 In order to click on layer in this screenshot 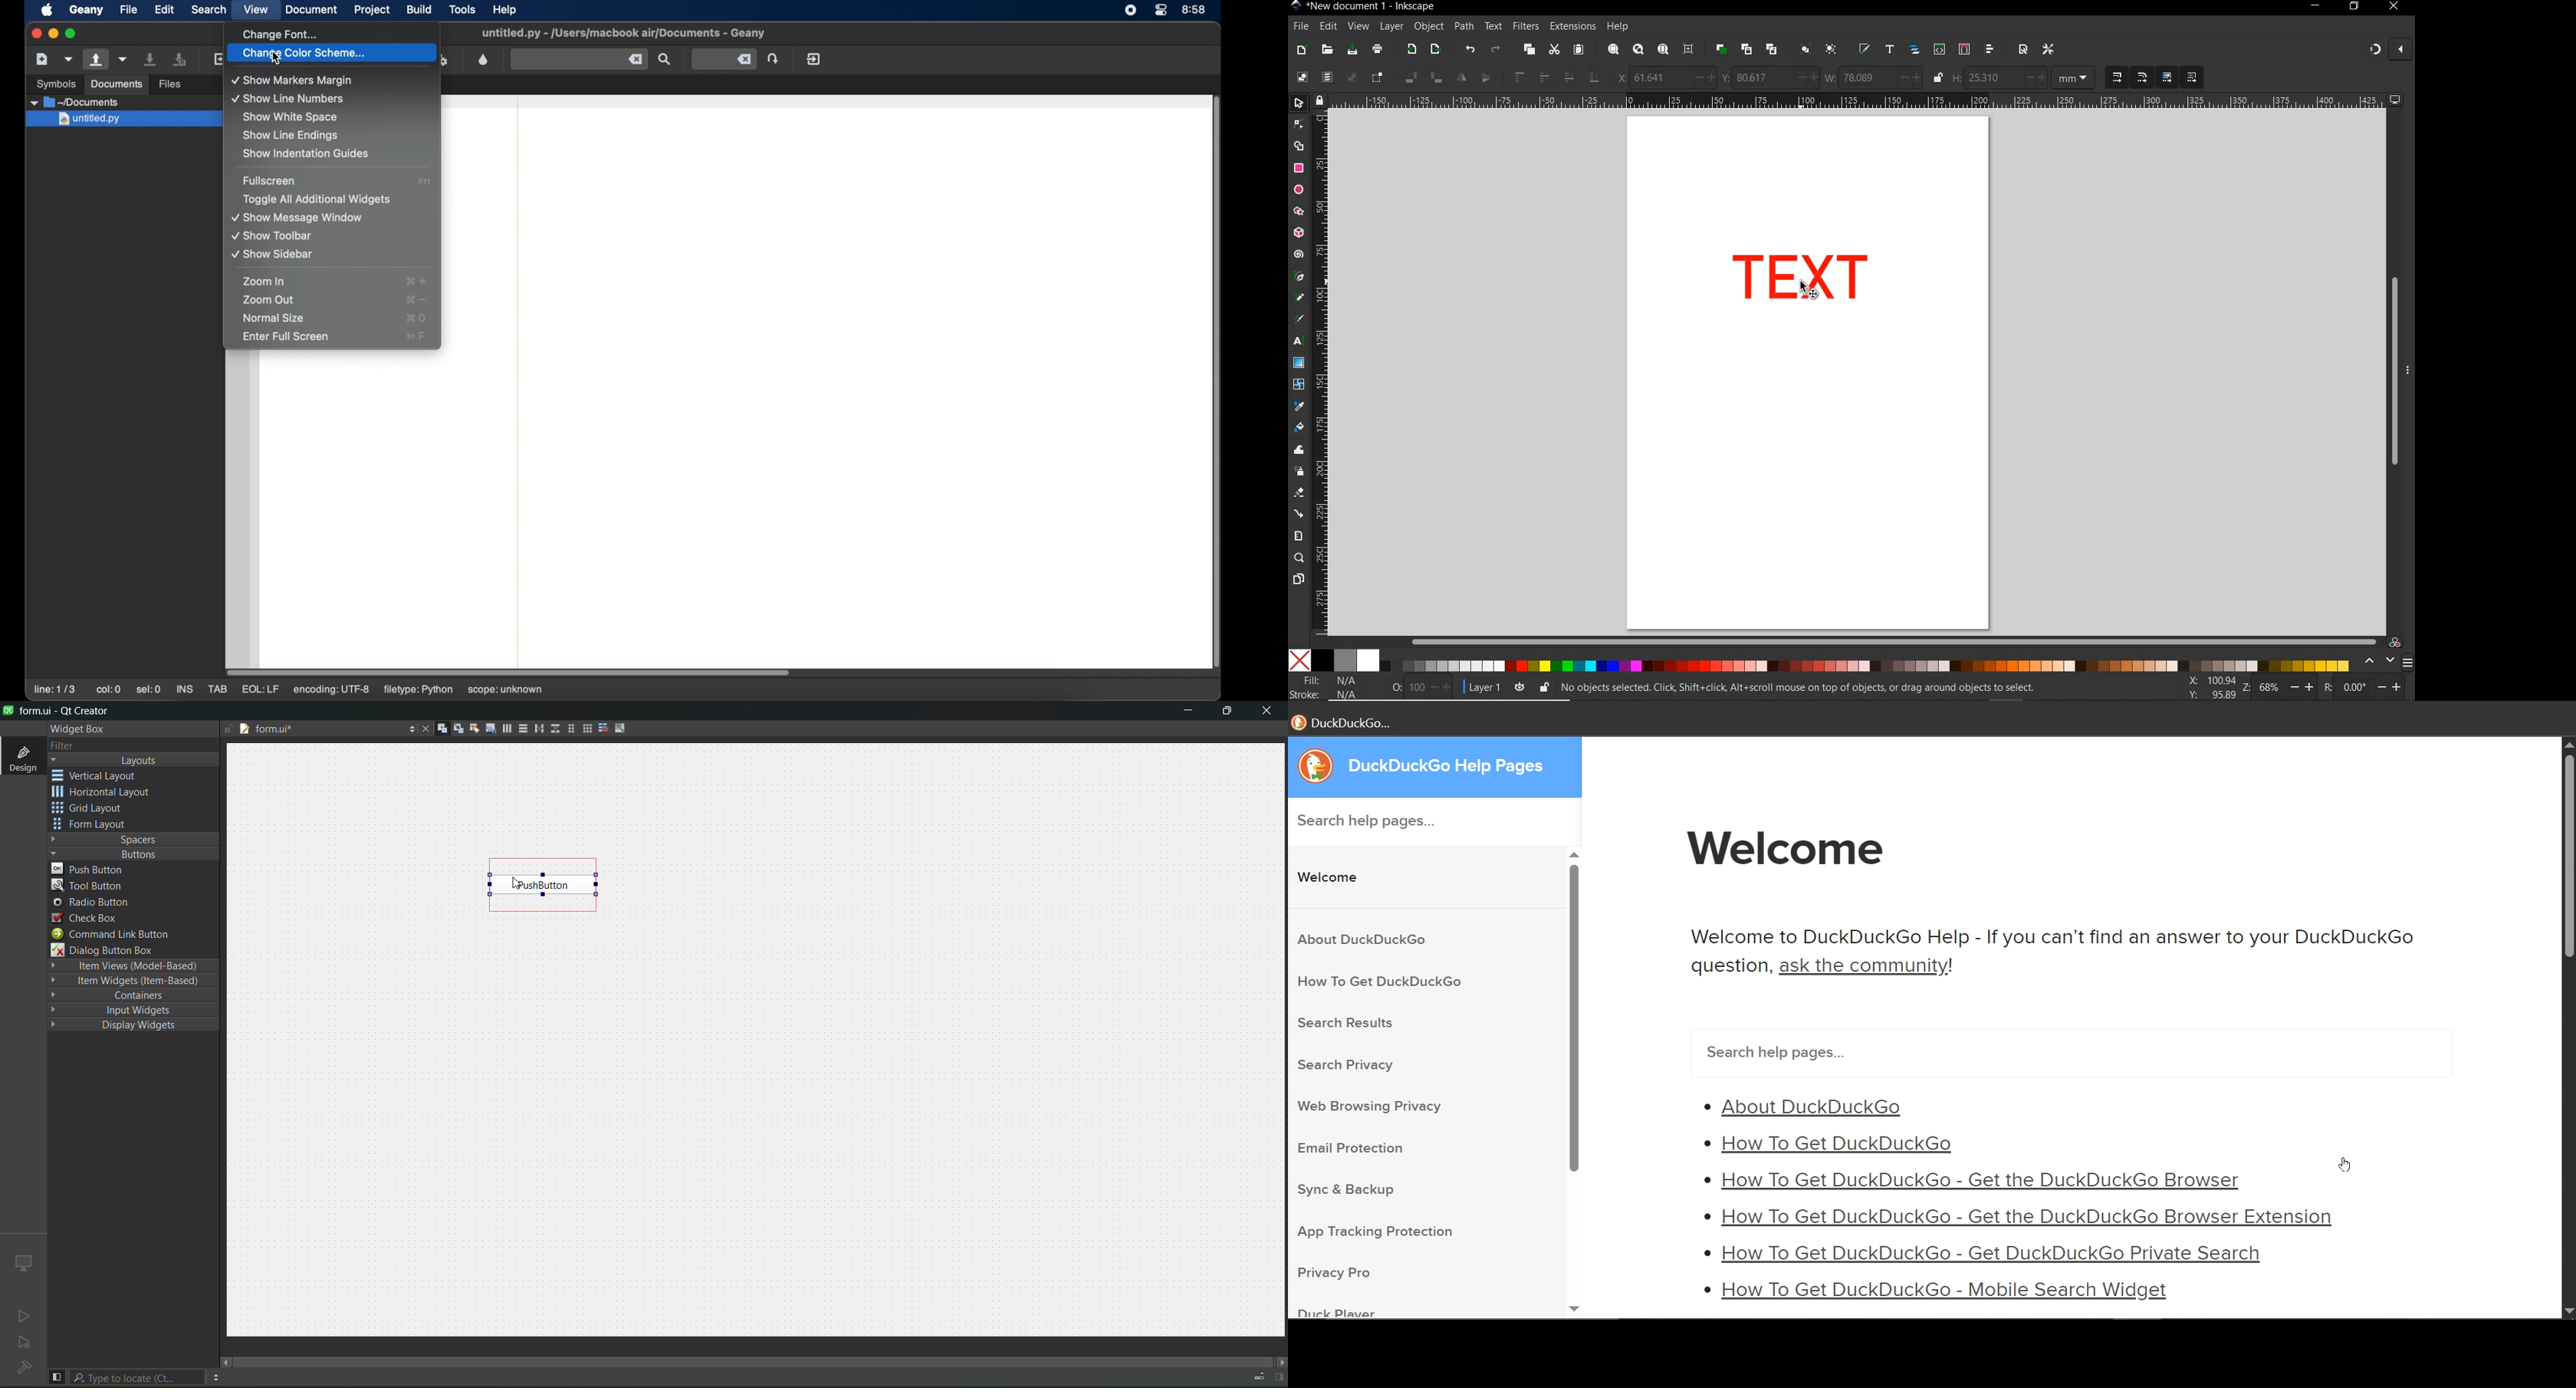, I will do `click(1392, 27)`.